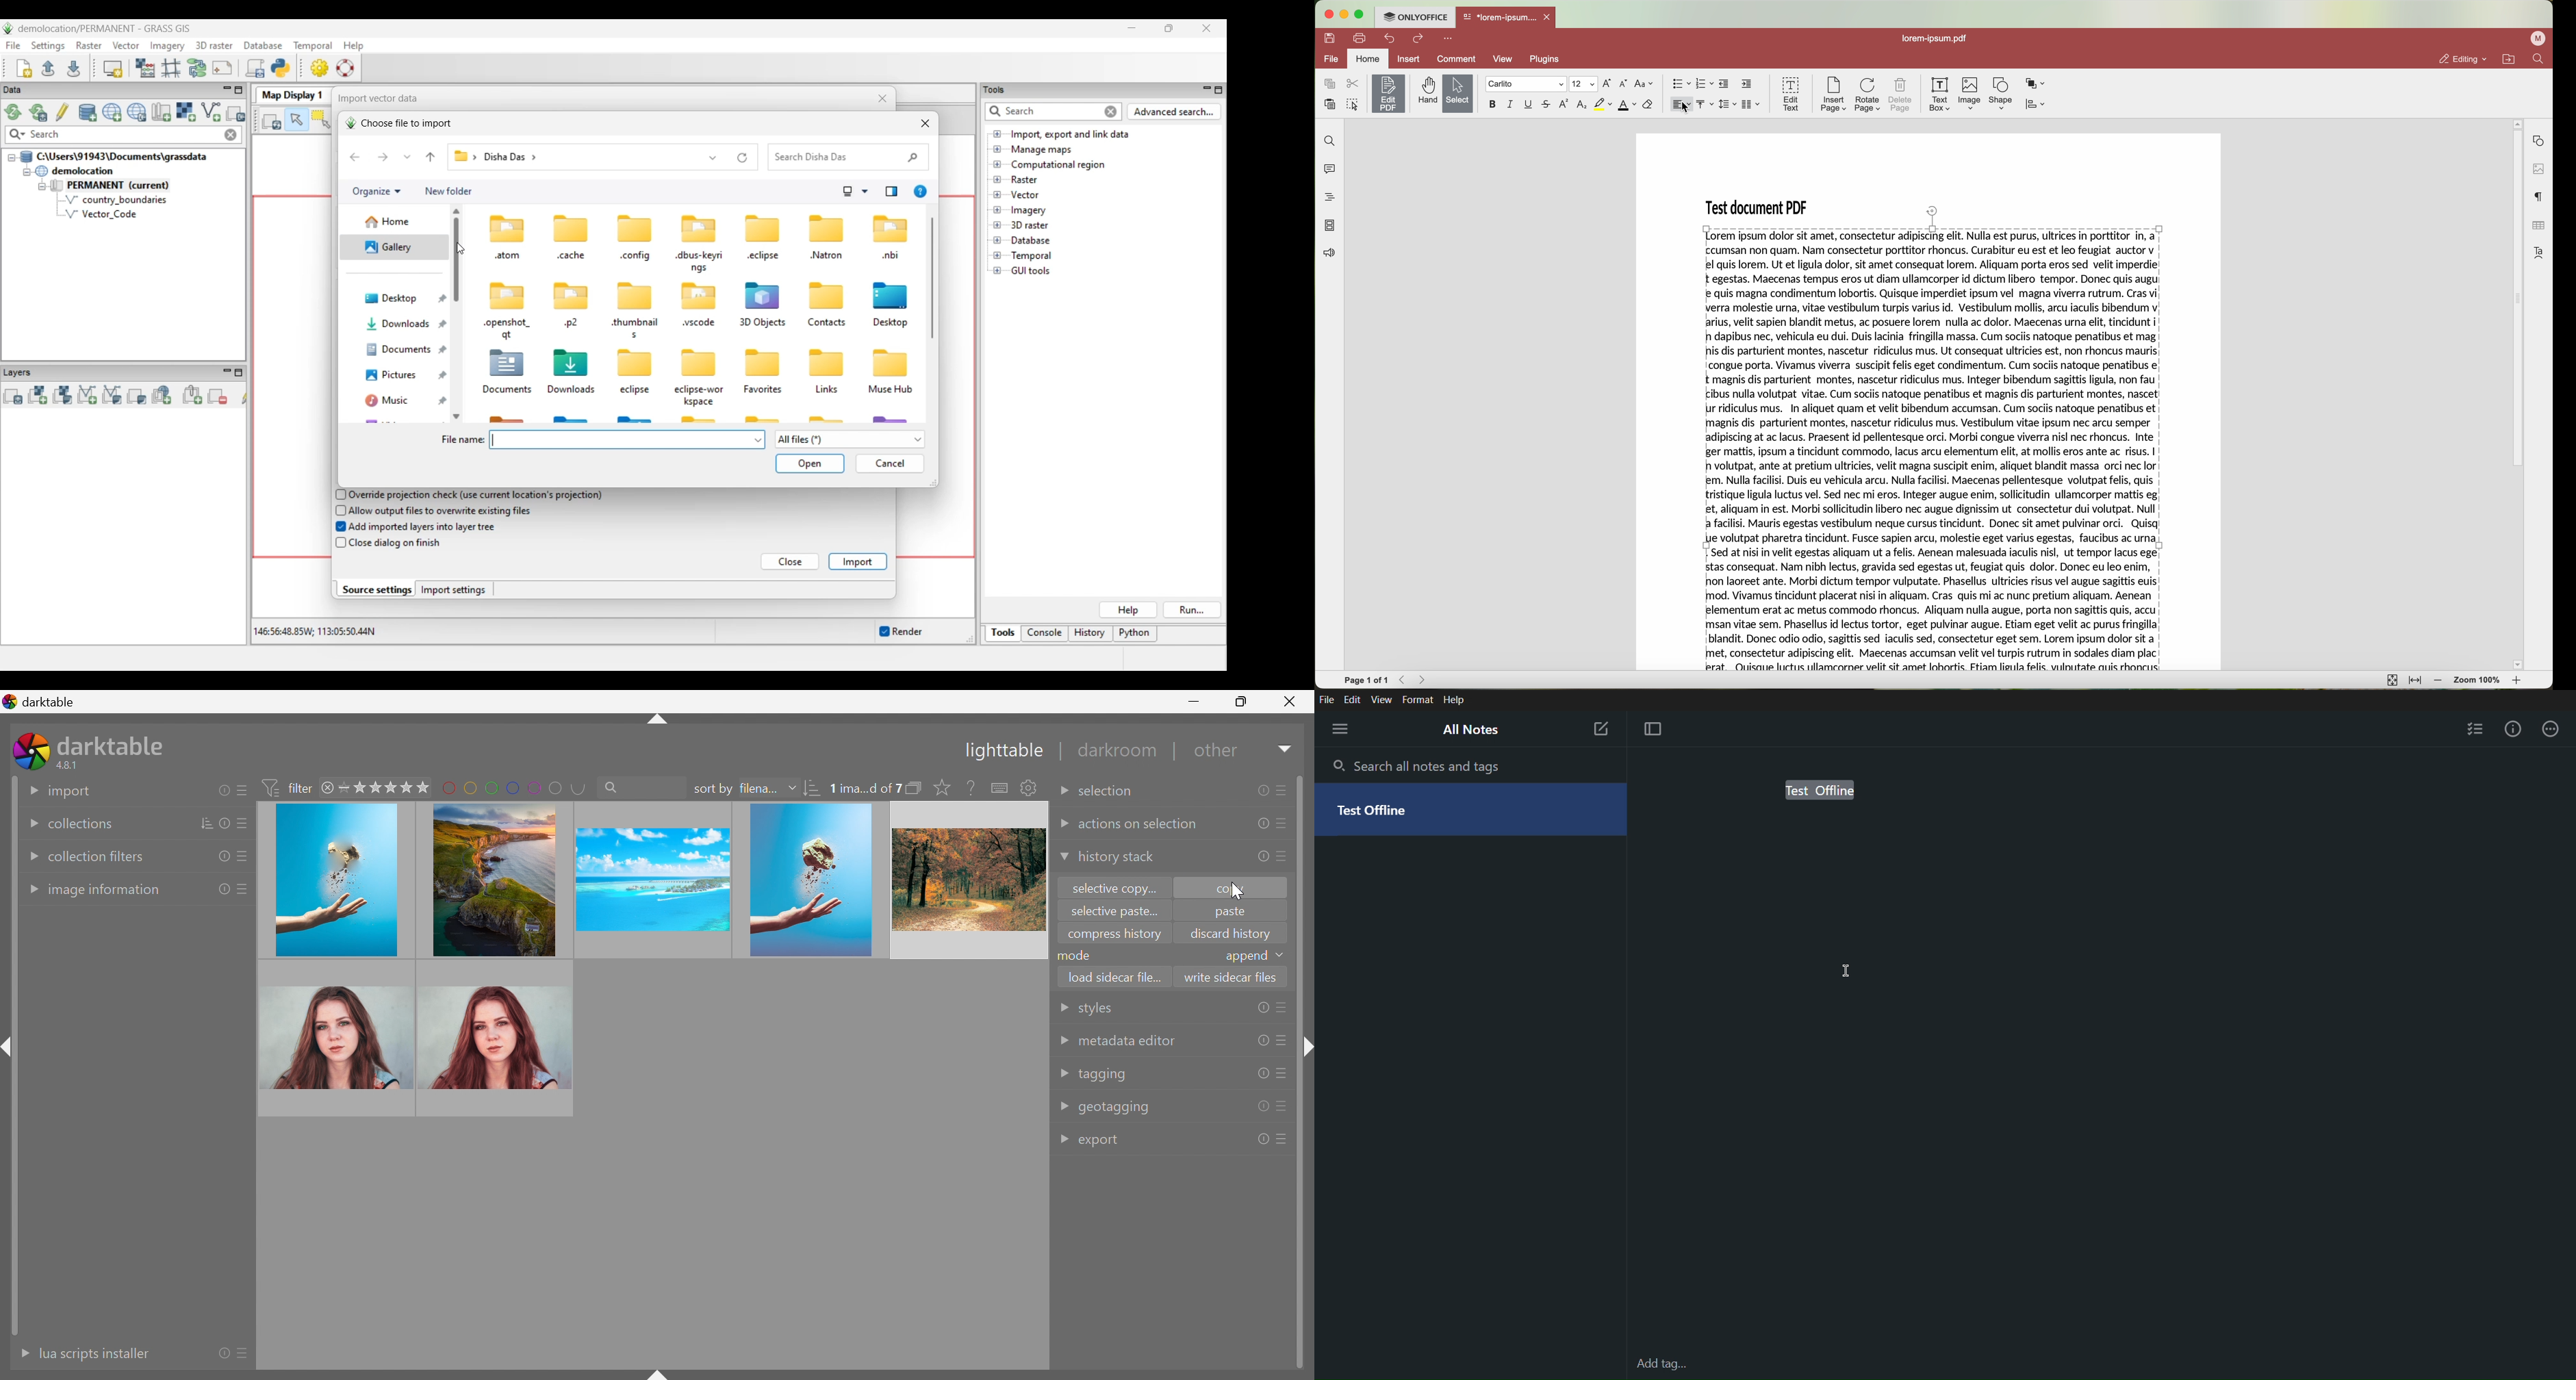 This screenshot has width=2576, height=1400. Describe the element at coordinates (1242, 700) in the screenshot. I see `Restore Down` at that location.